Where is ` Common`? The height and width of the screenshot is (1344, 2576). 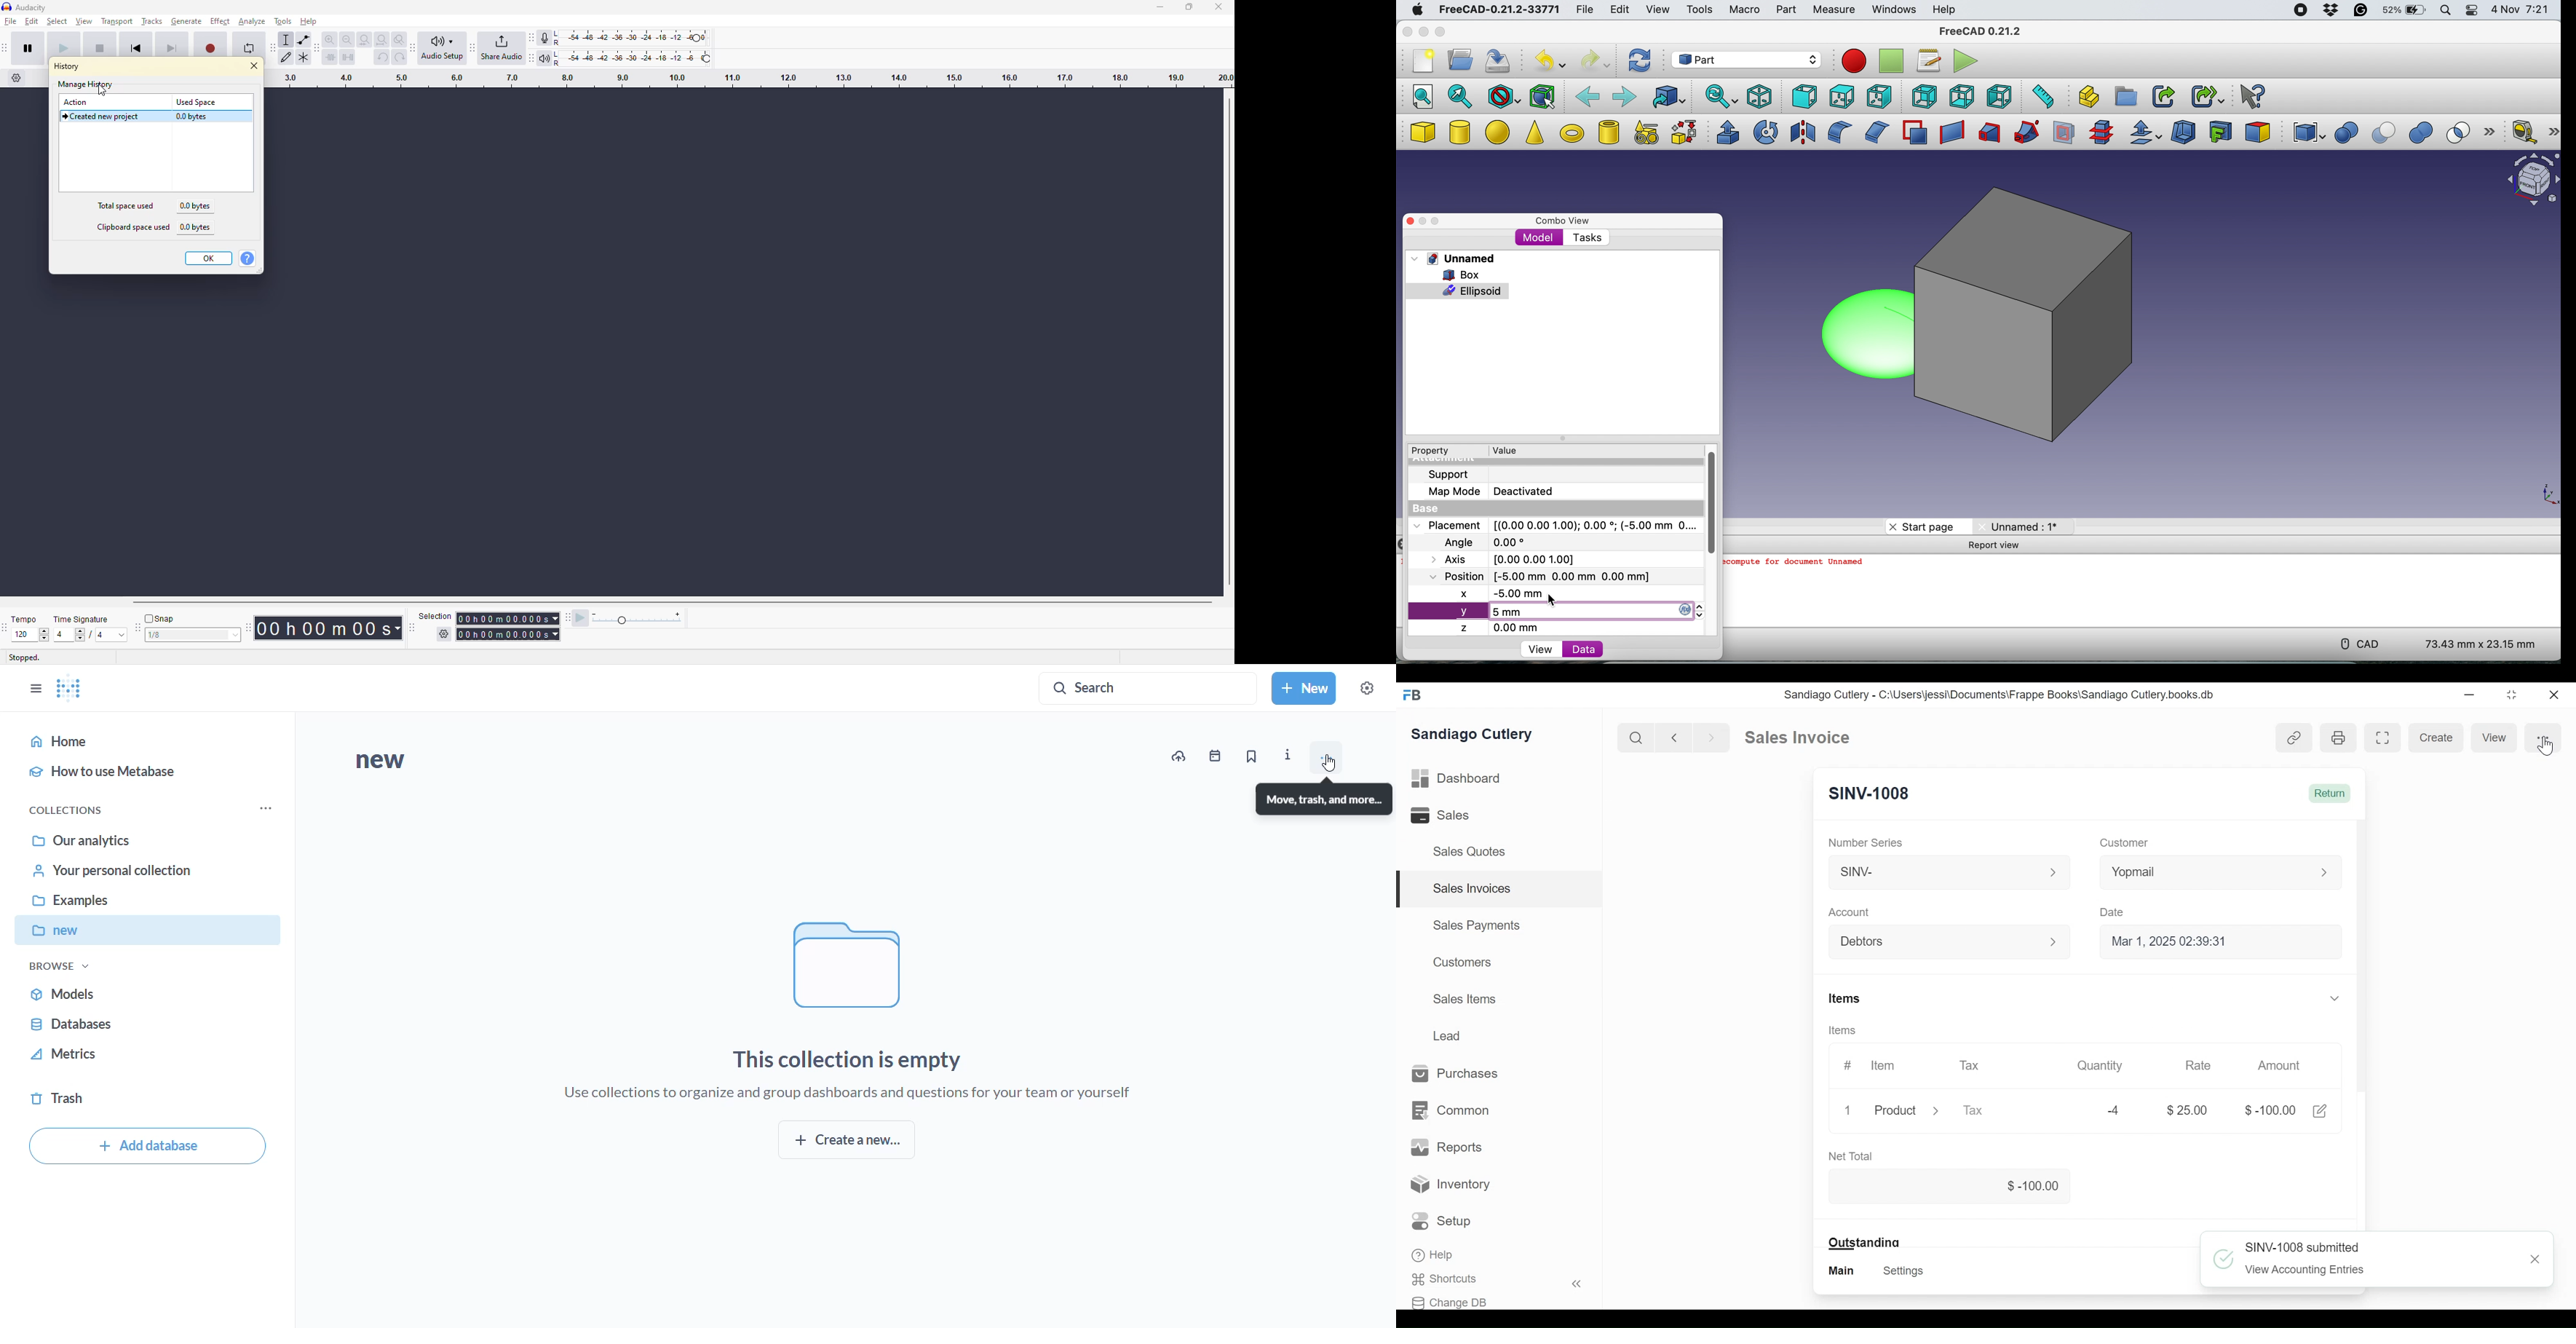
 Common is located at coordinates (1452, 1110).